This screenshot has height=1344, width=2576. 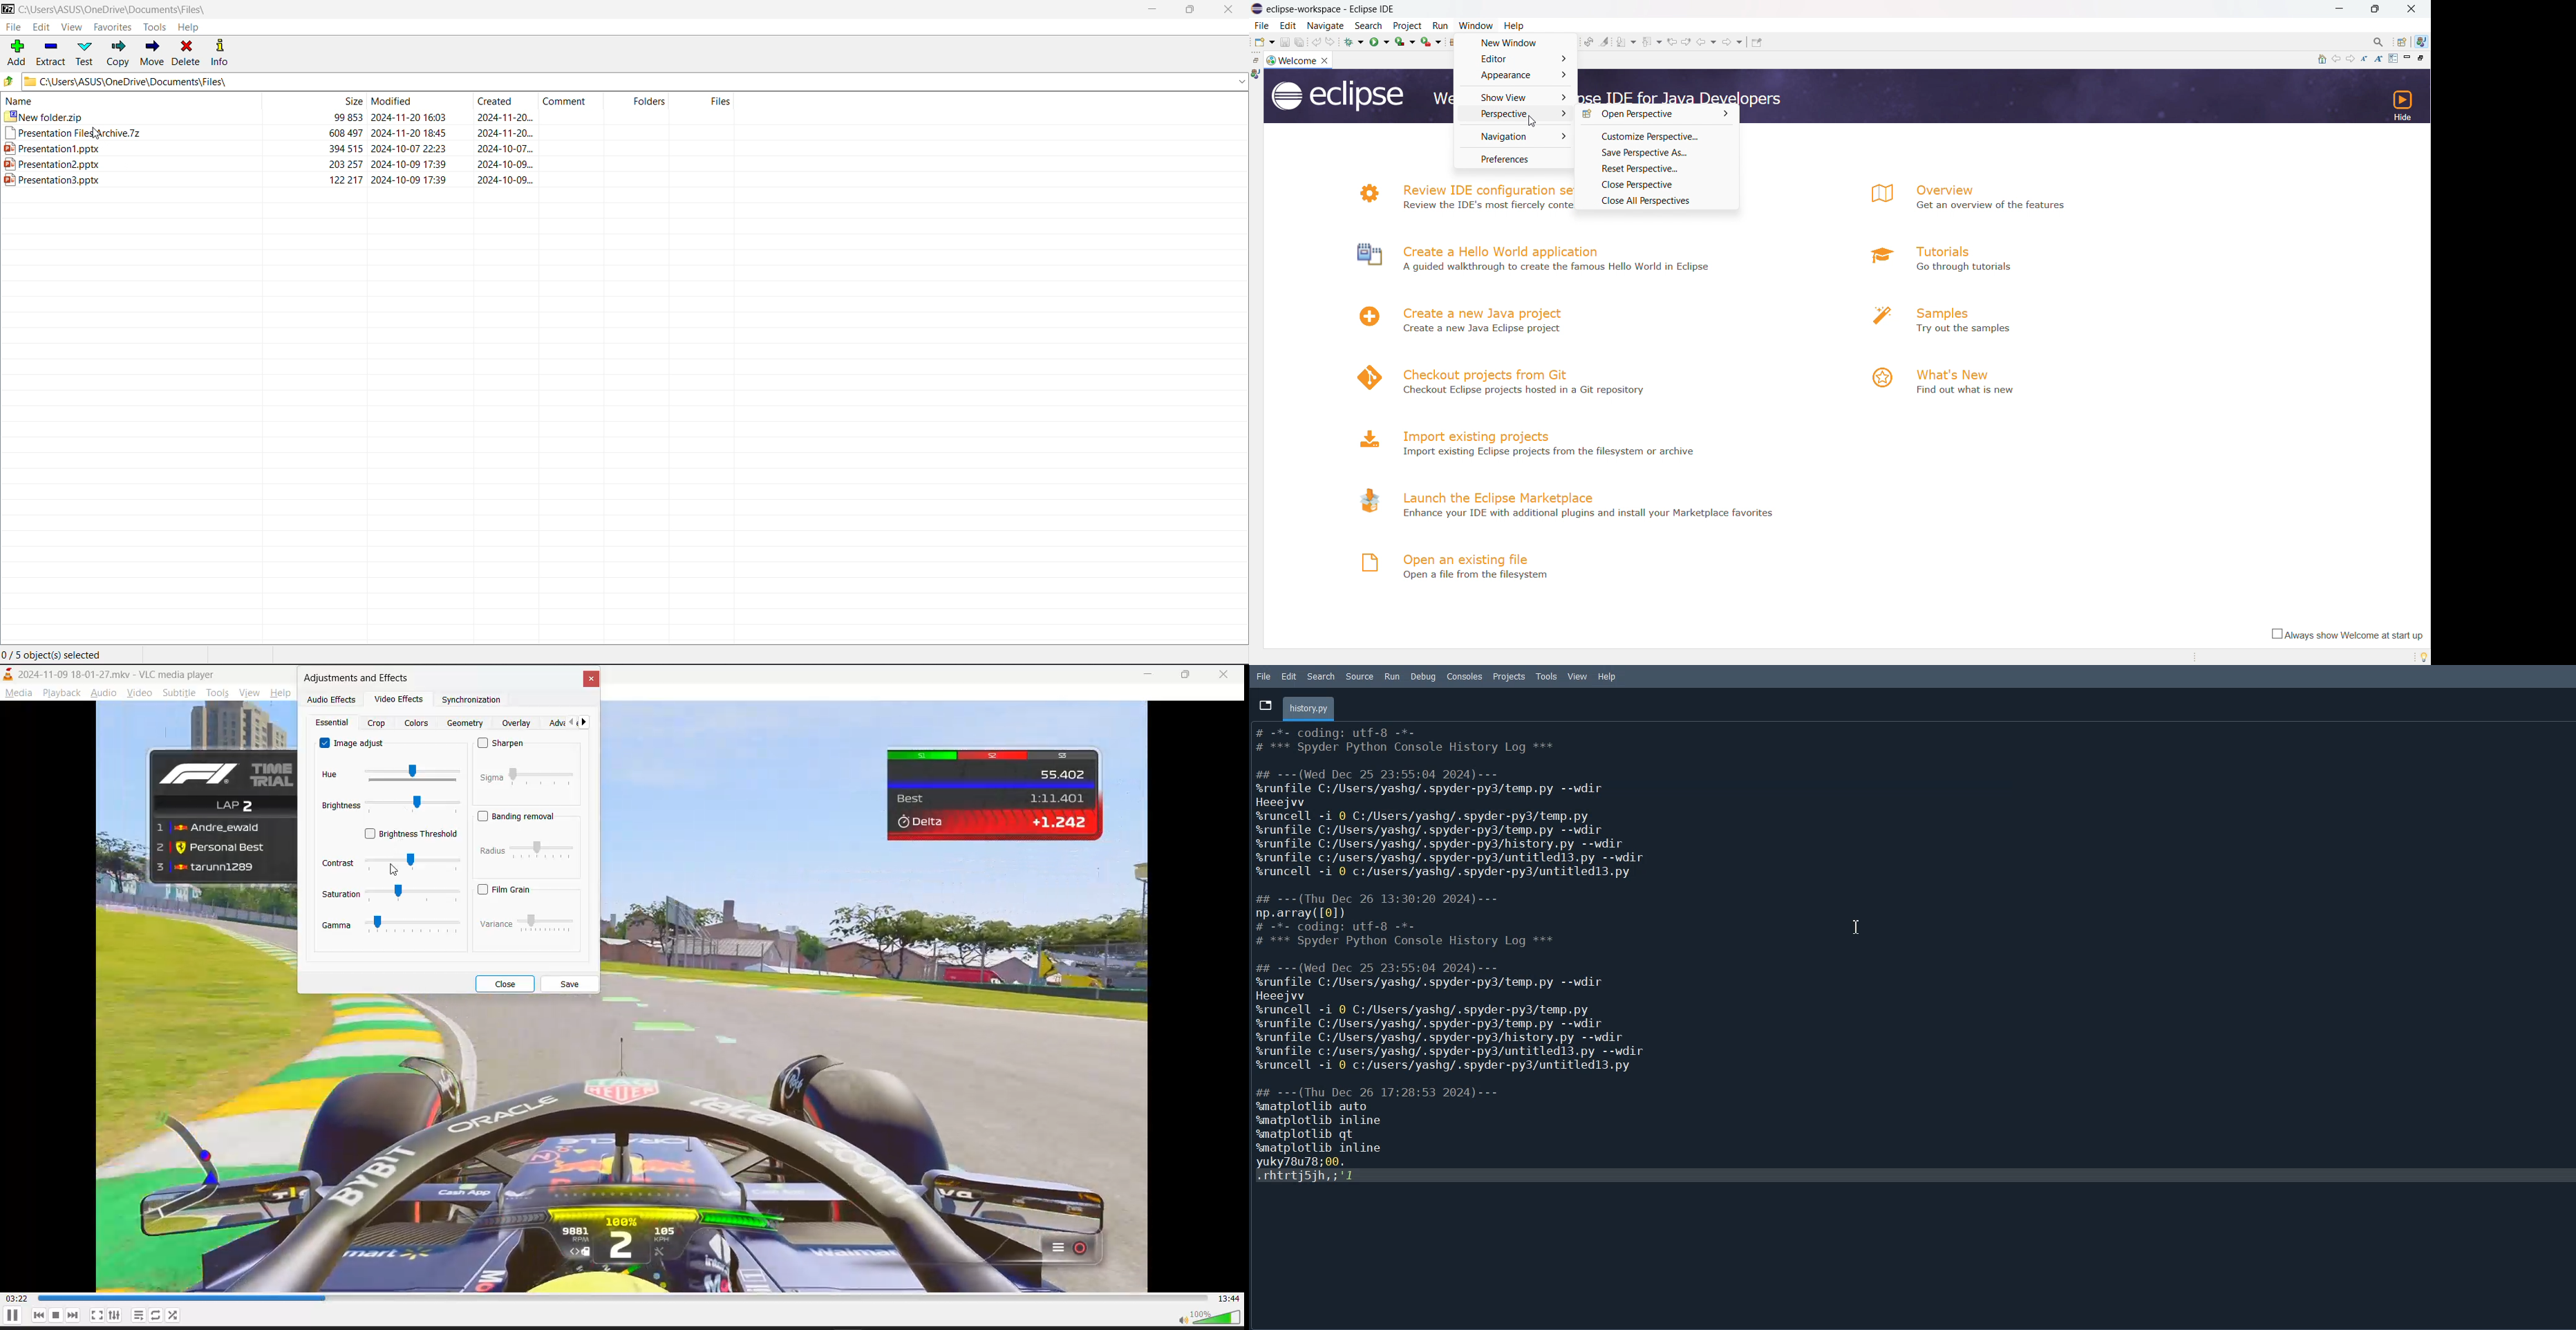 I want to click on tutorials, so click(x=1942, y=251).